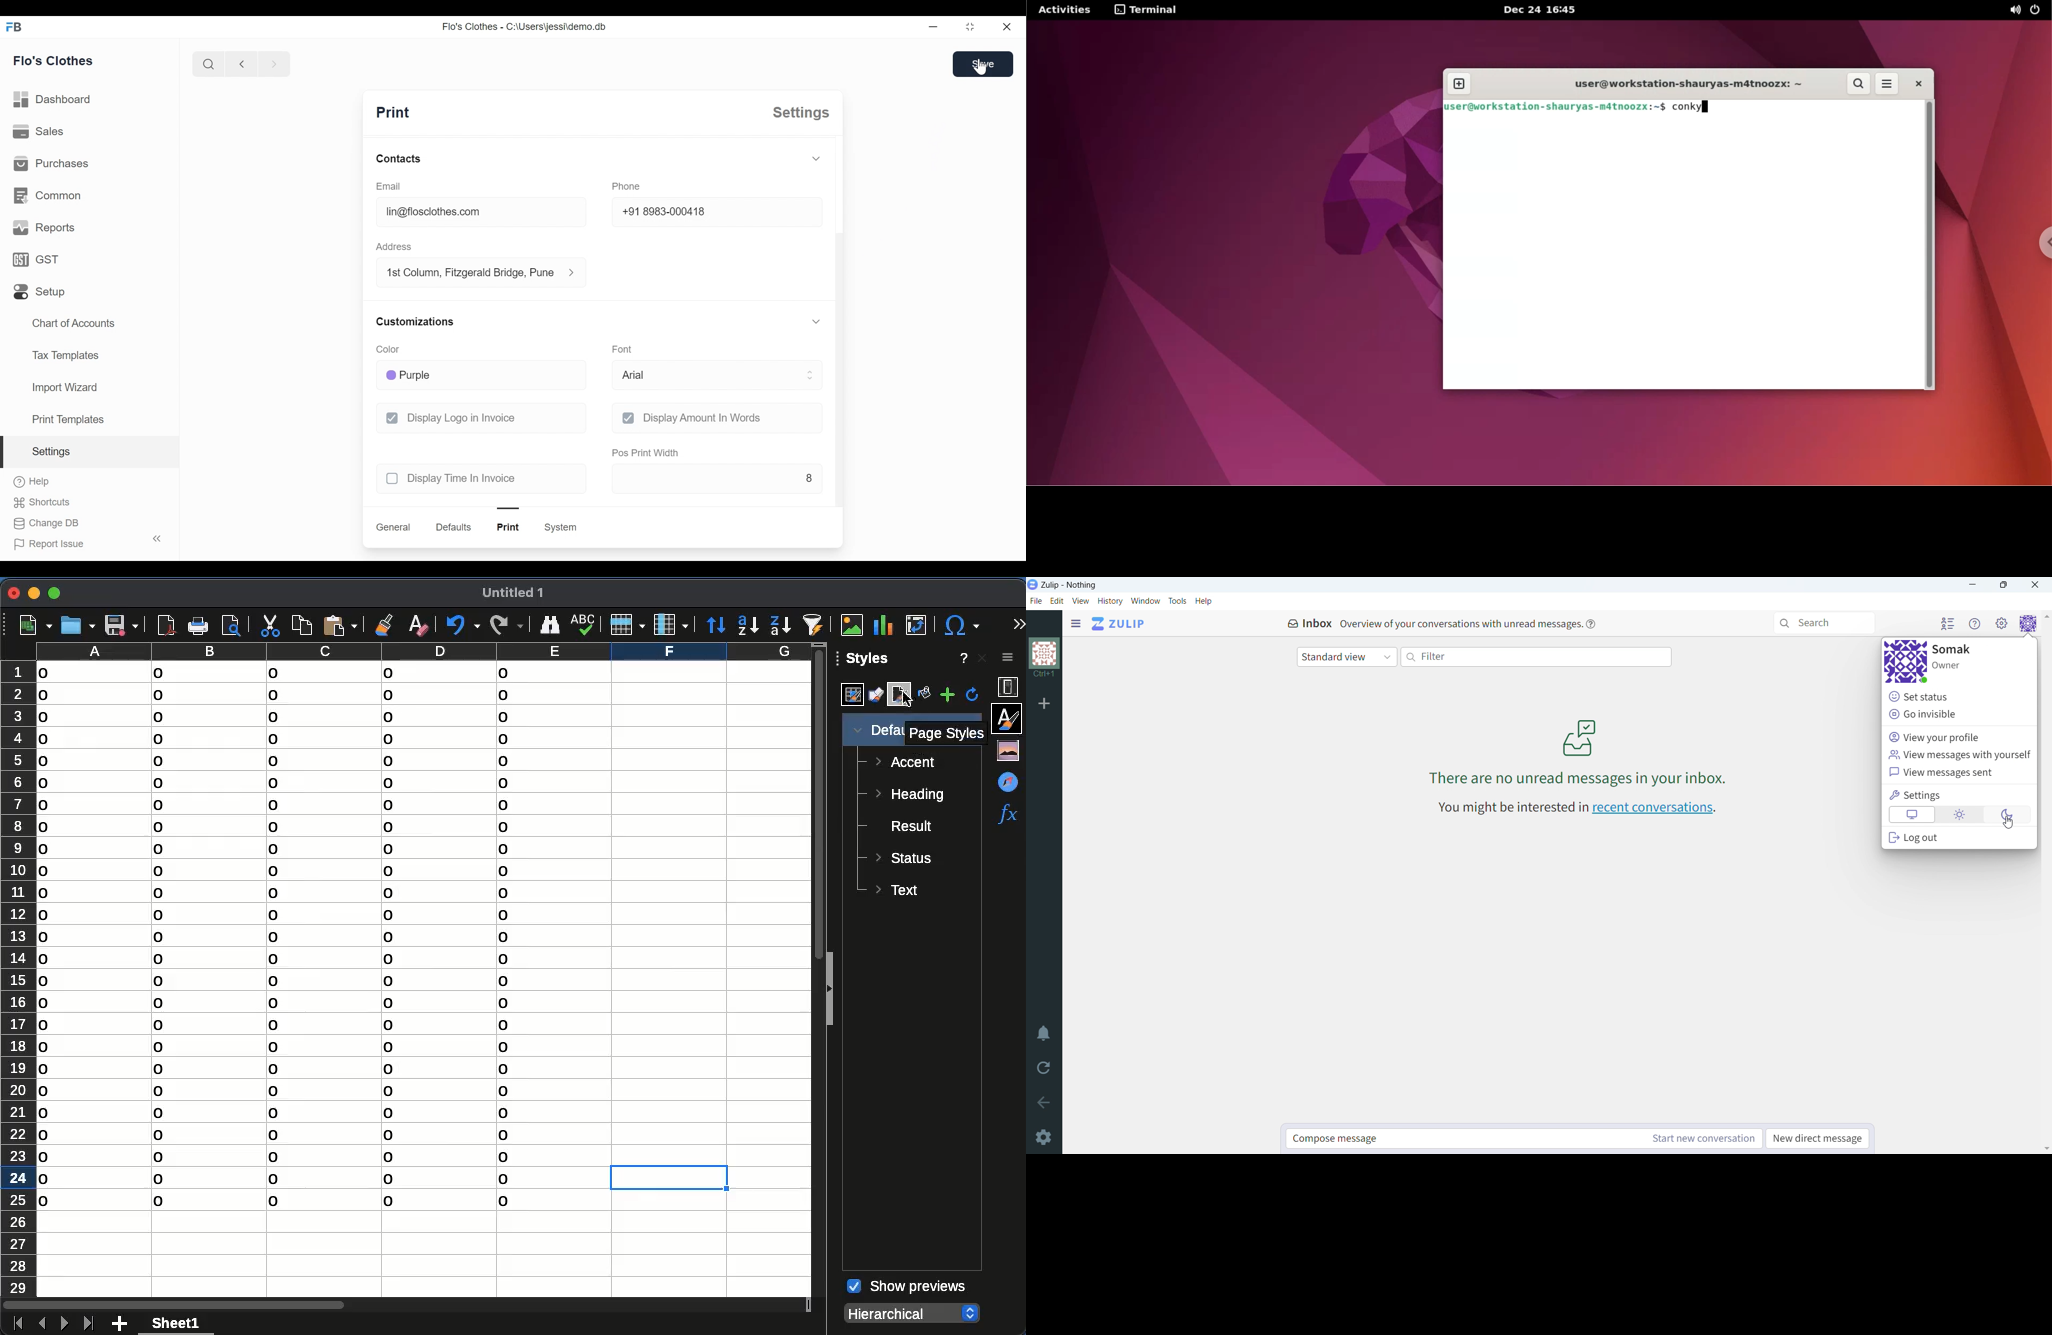 Image resolution: width=2072 pixels, height=1344 pixels. What do you see at coordinates (2035, 584) in the screenshot?
I see `close` at bounding box center [2035, 584].